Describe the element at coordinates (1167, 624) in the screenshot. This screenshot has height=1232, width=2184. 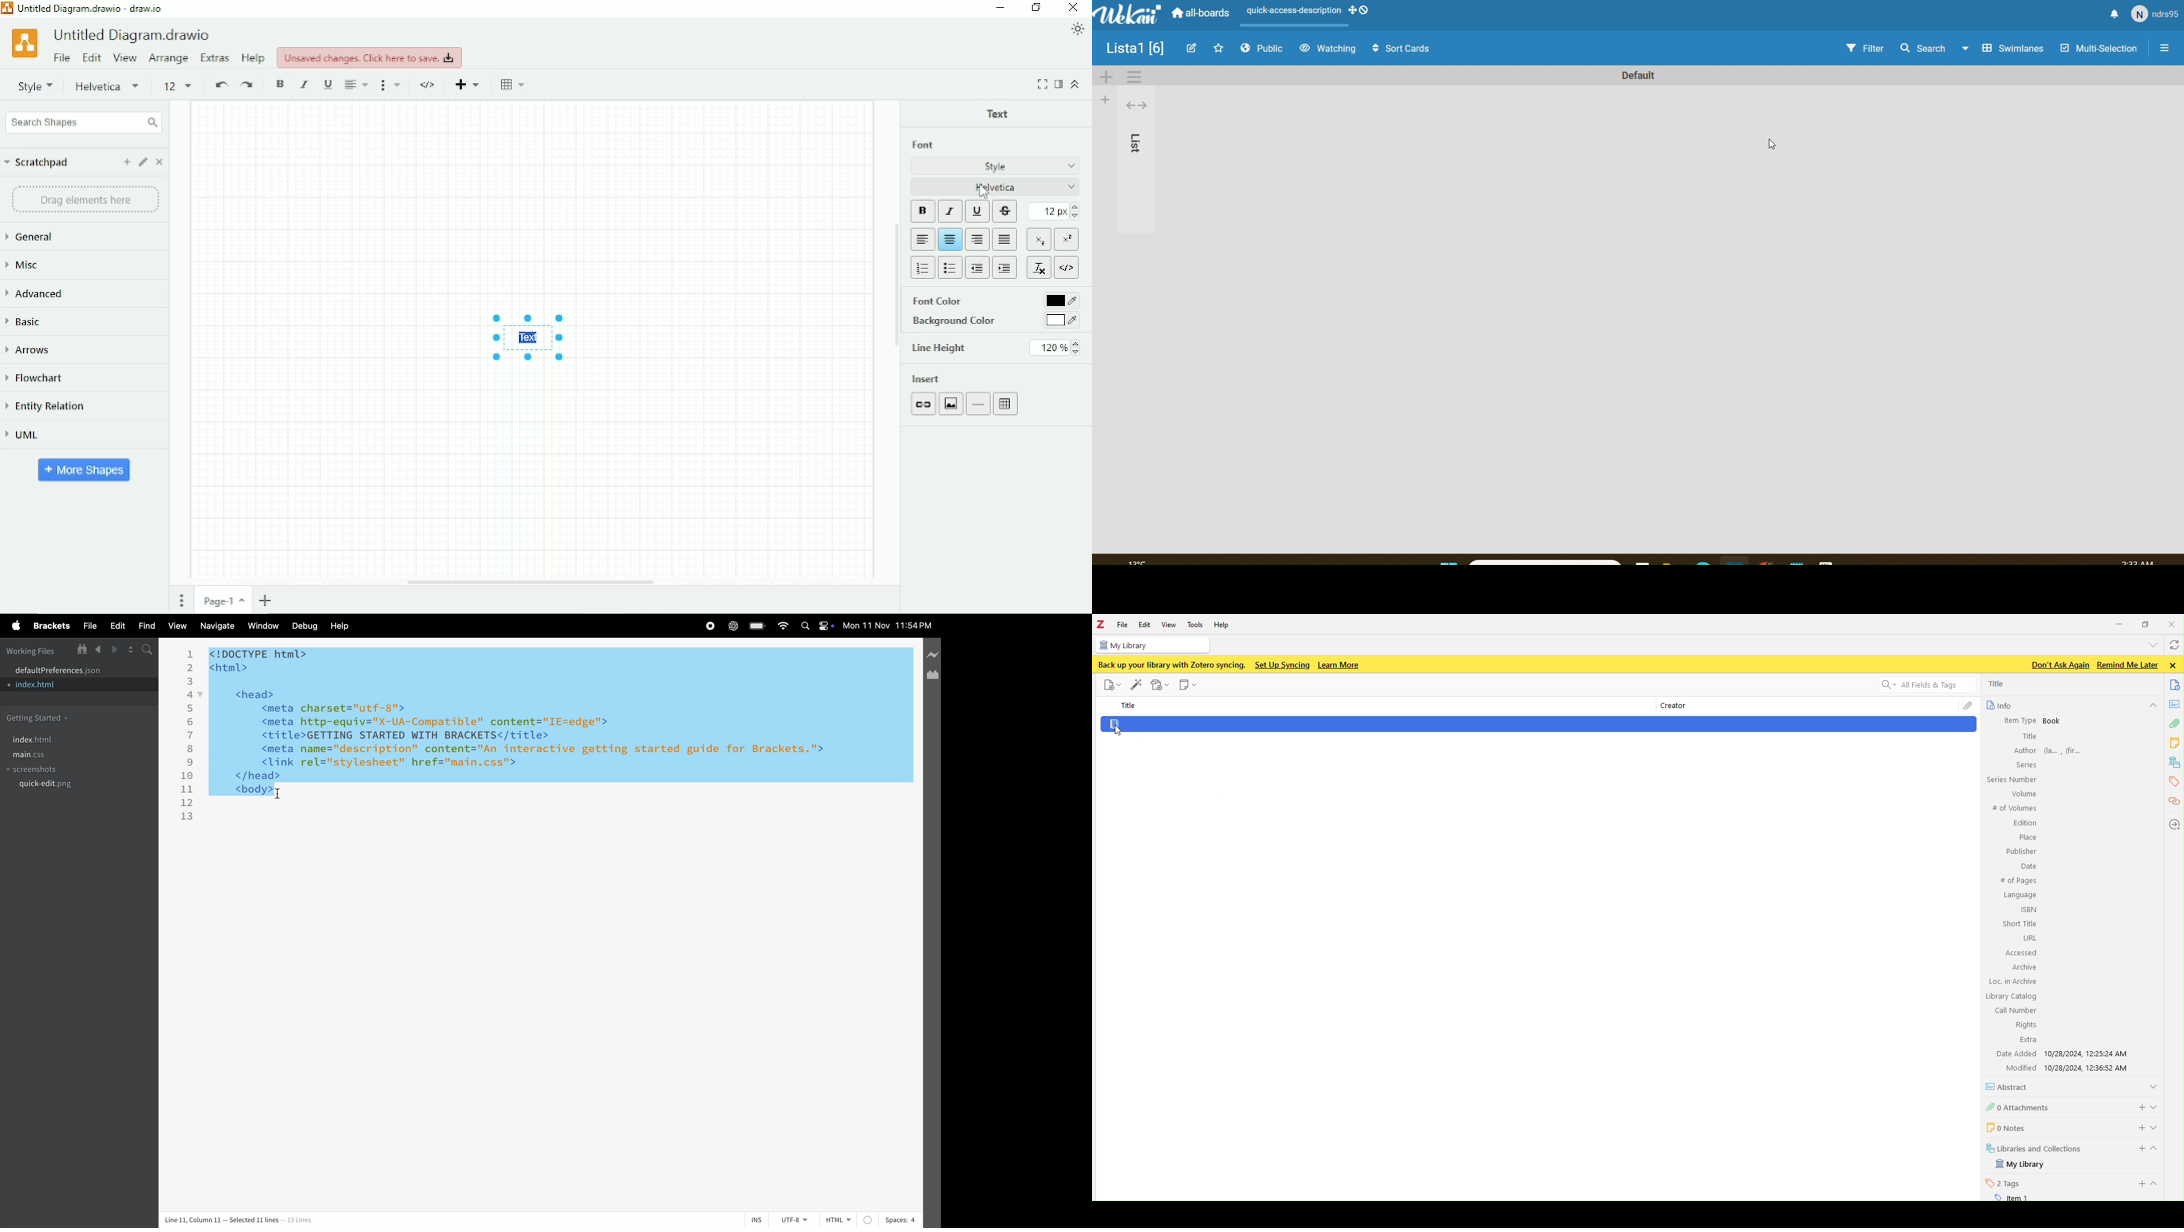
I see `view` at that location.